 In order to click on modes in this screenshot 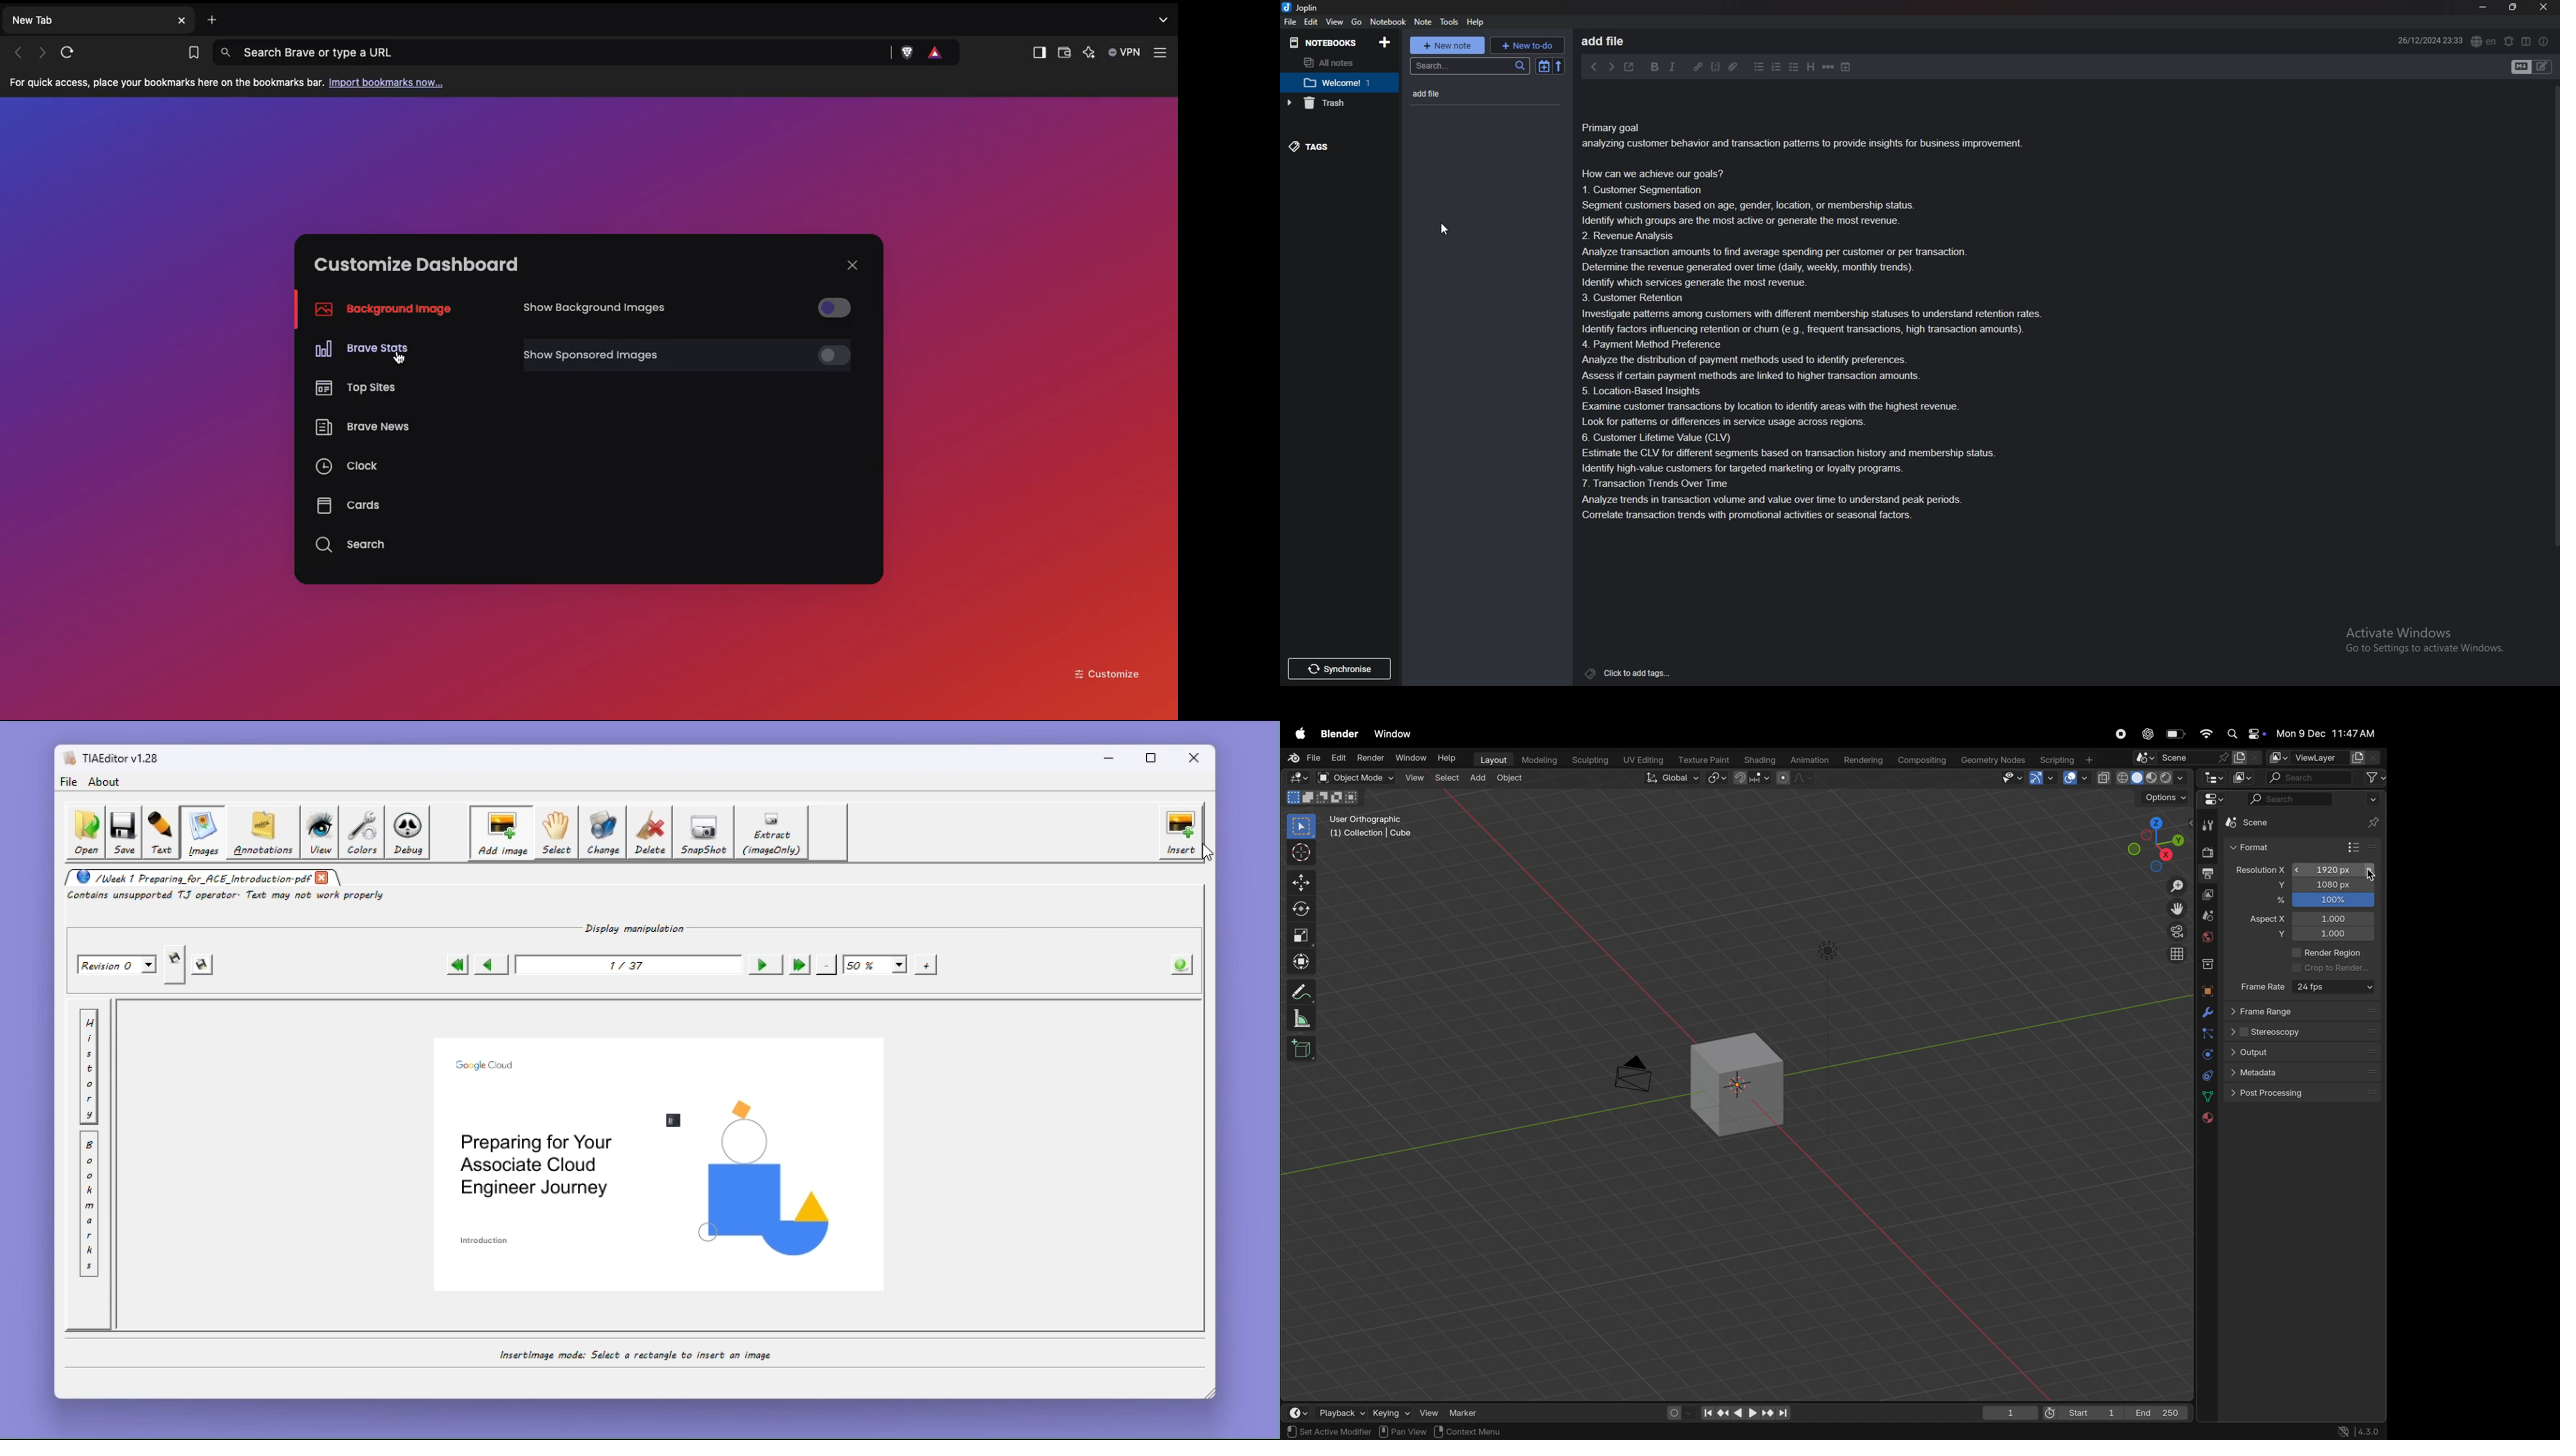, I will do `click(1327, 796)`.